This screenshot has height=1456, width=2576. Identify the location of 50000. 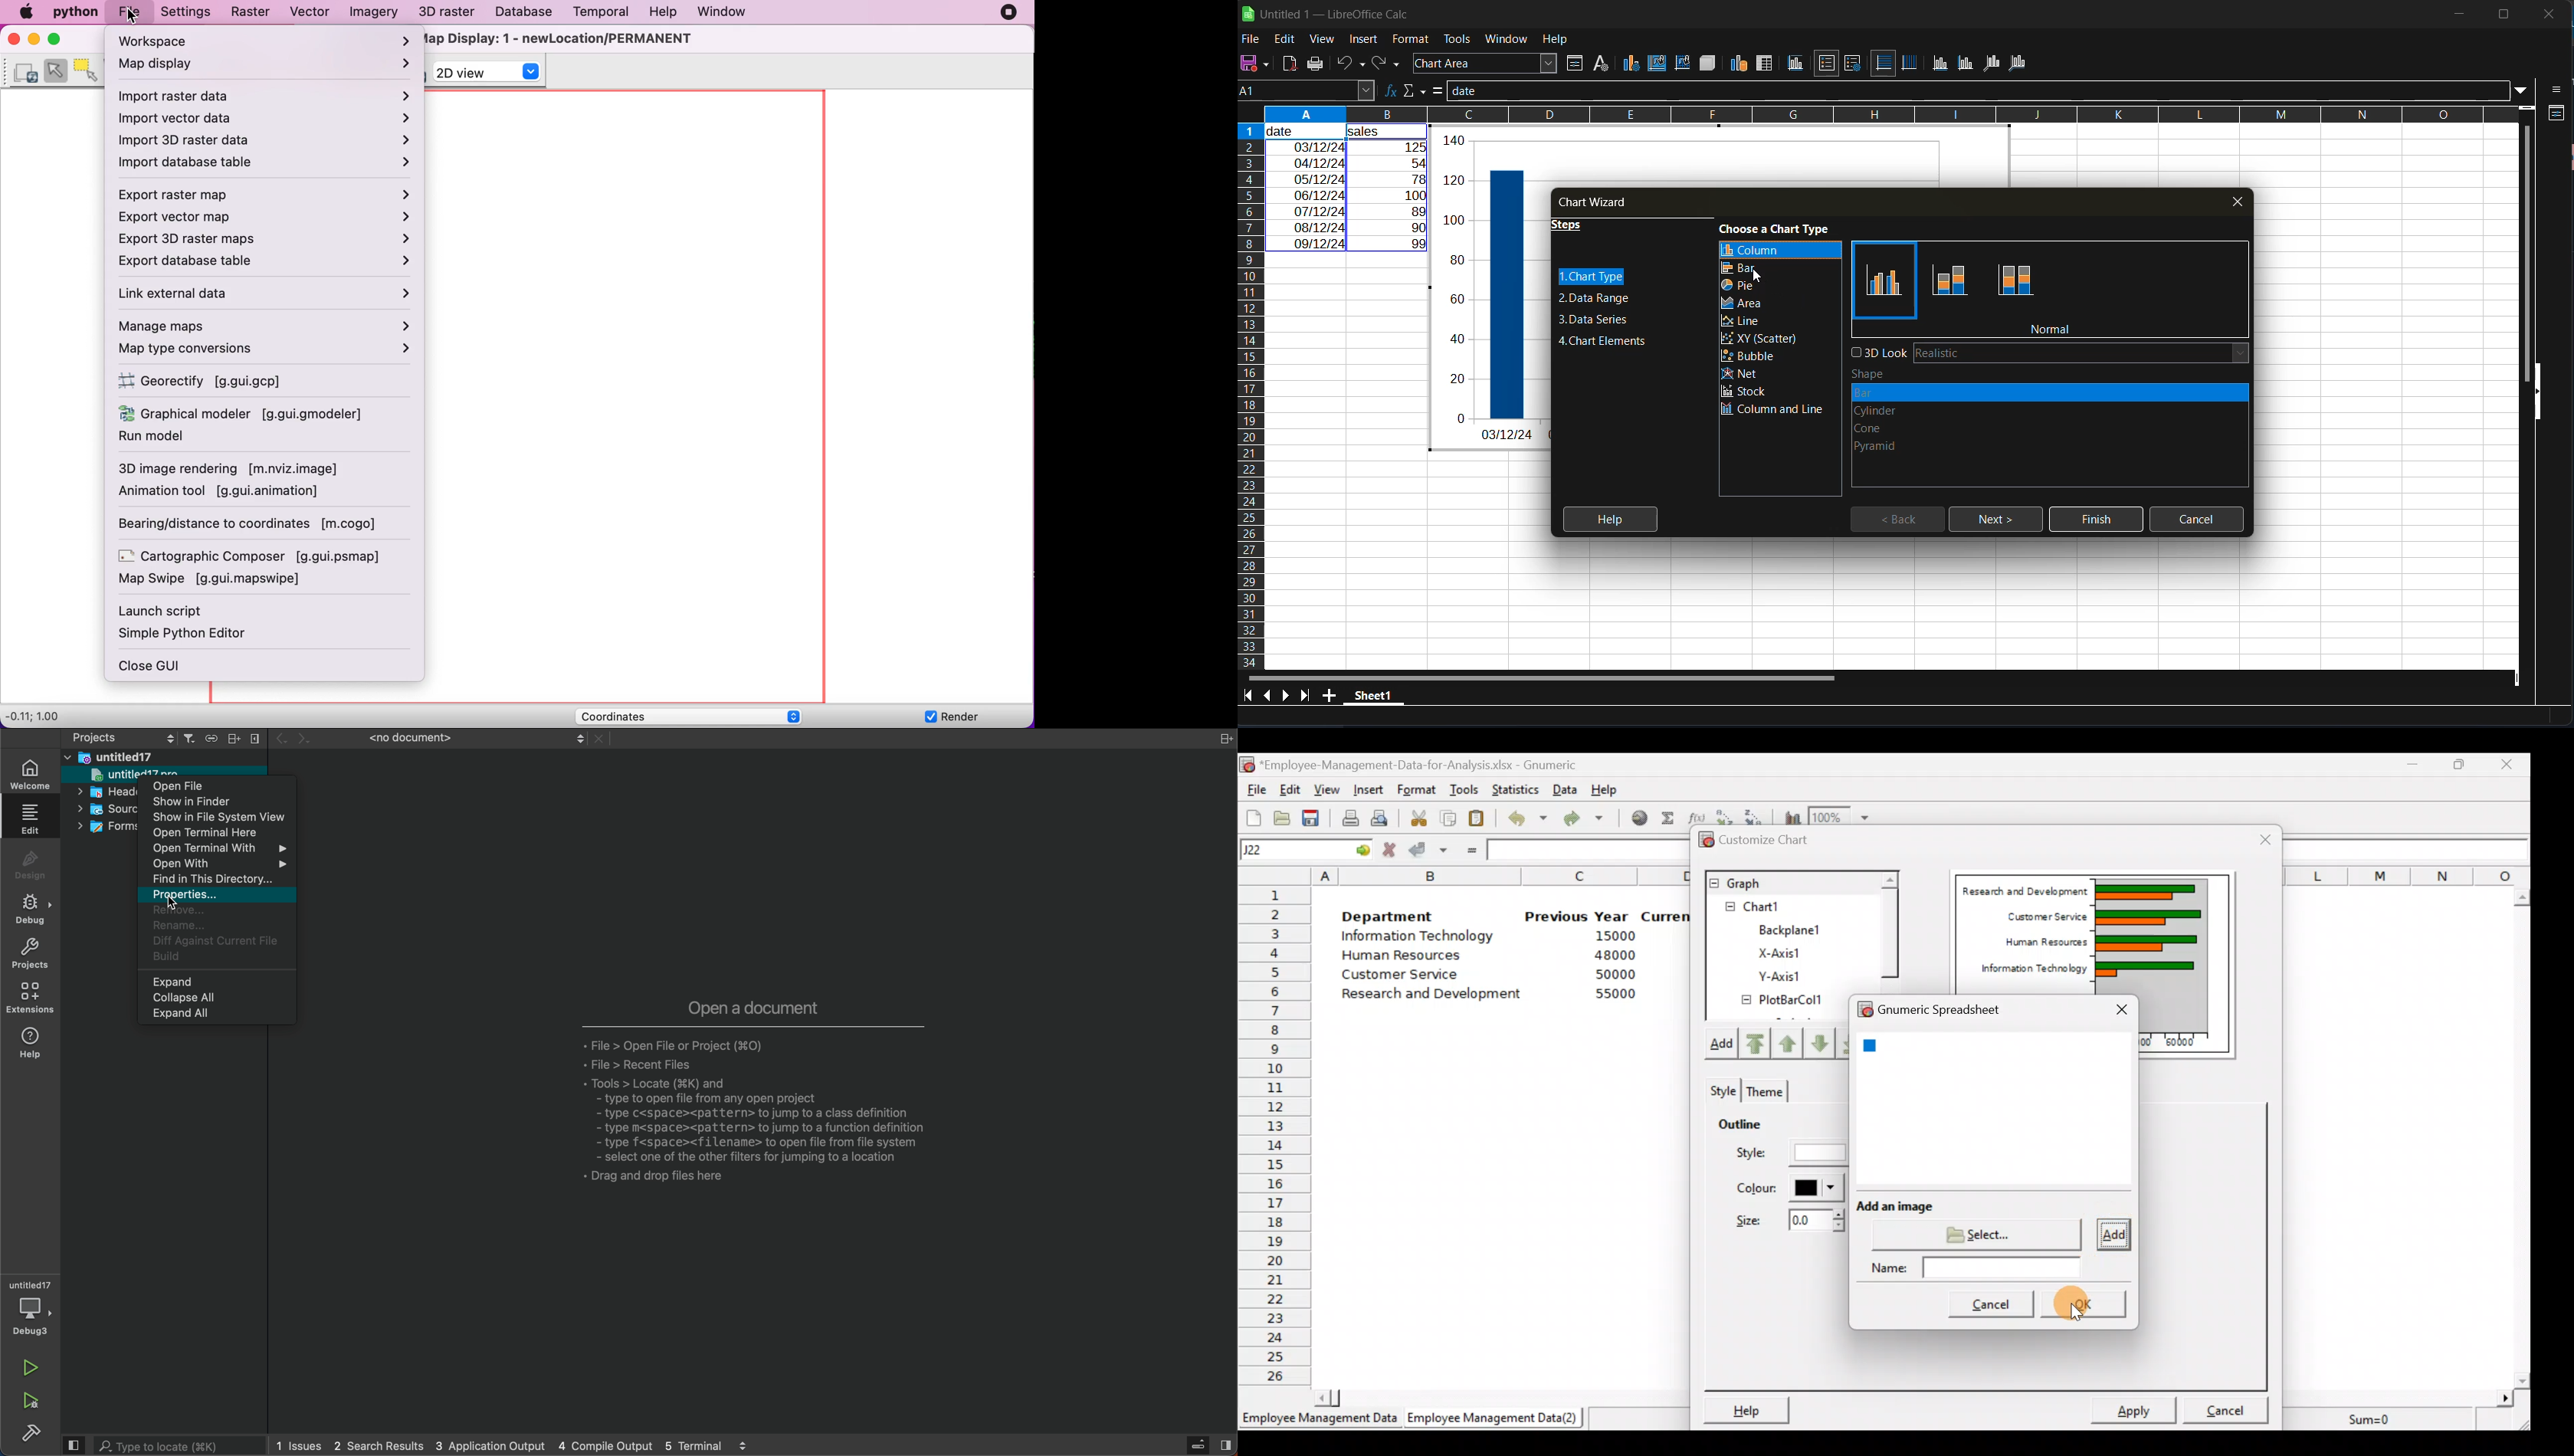
(1613, 974).